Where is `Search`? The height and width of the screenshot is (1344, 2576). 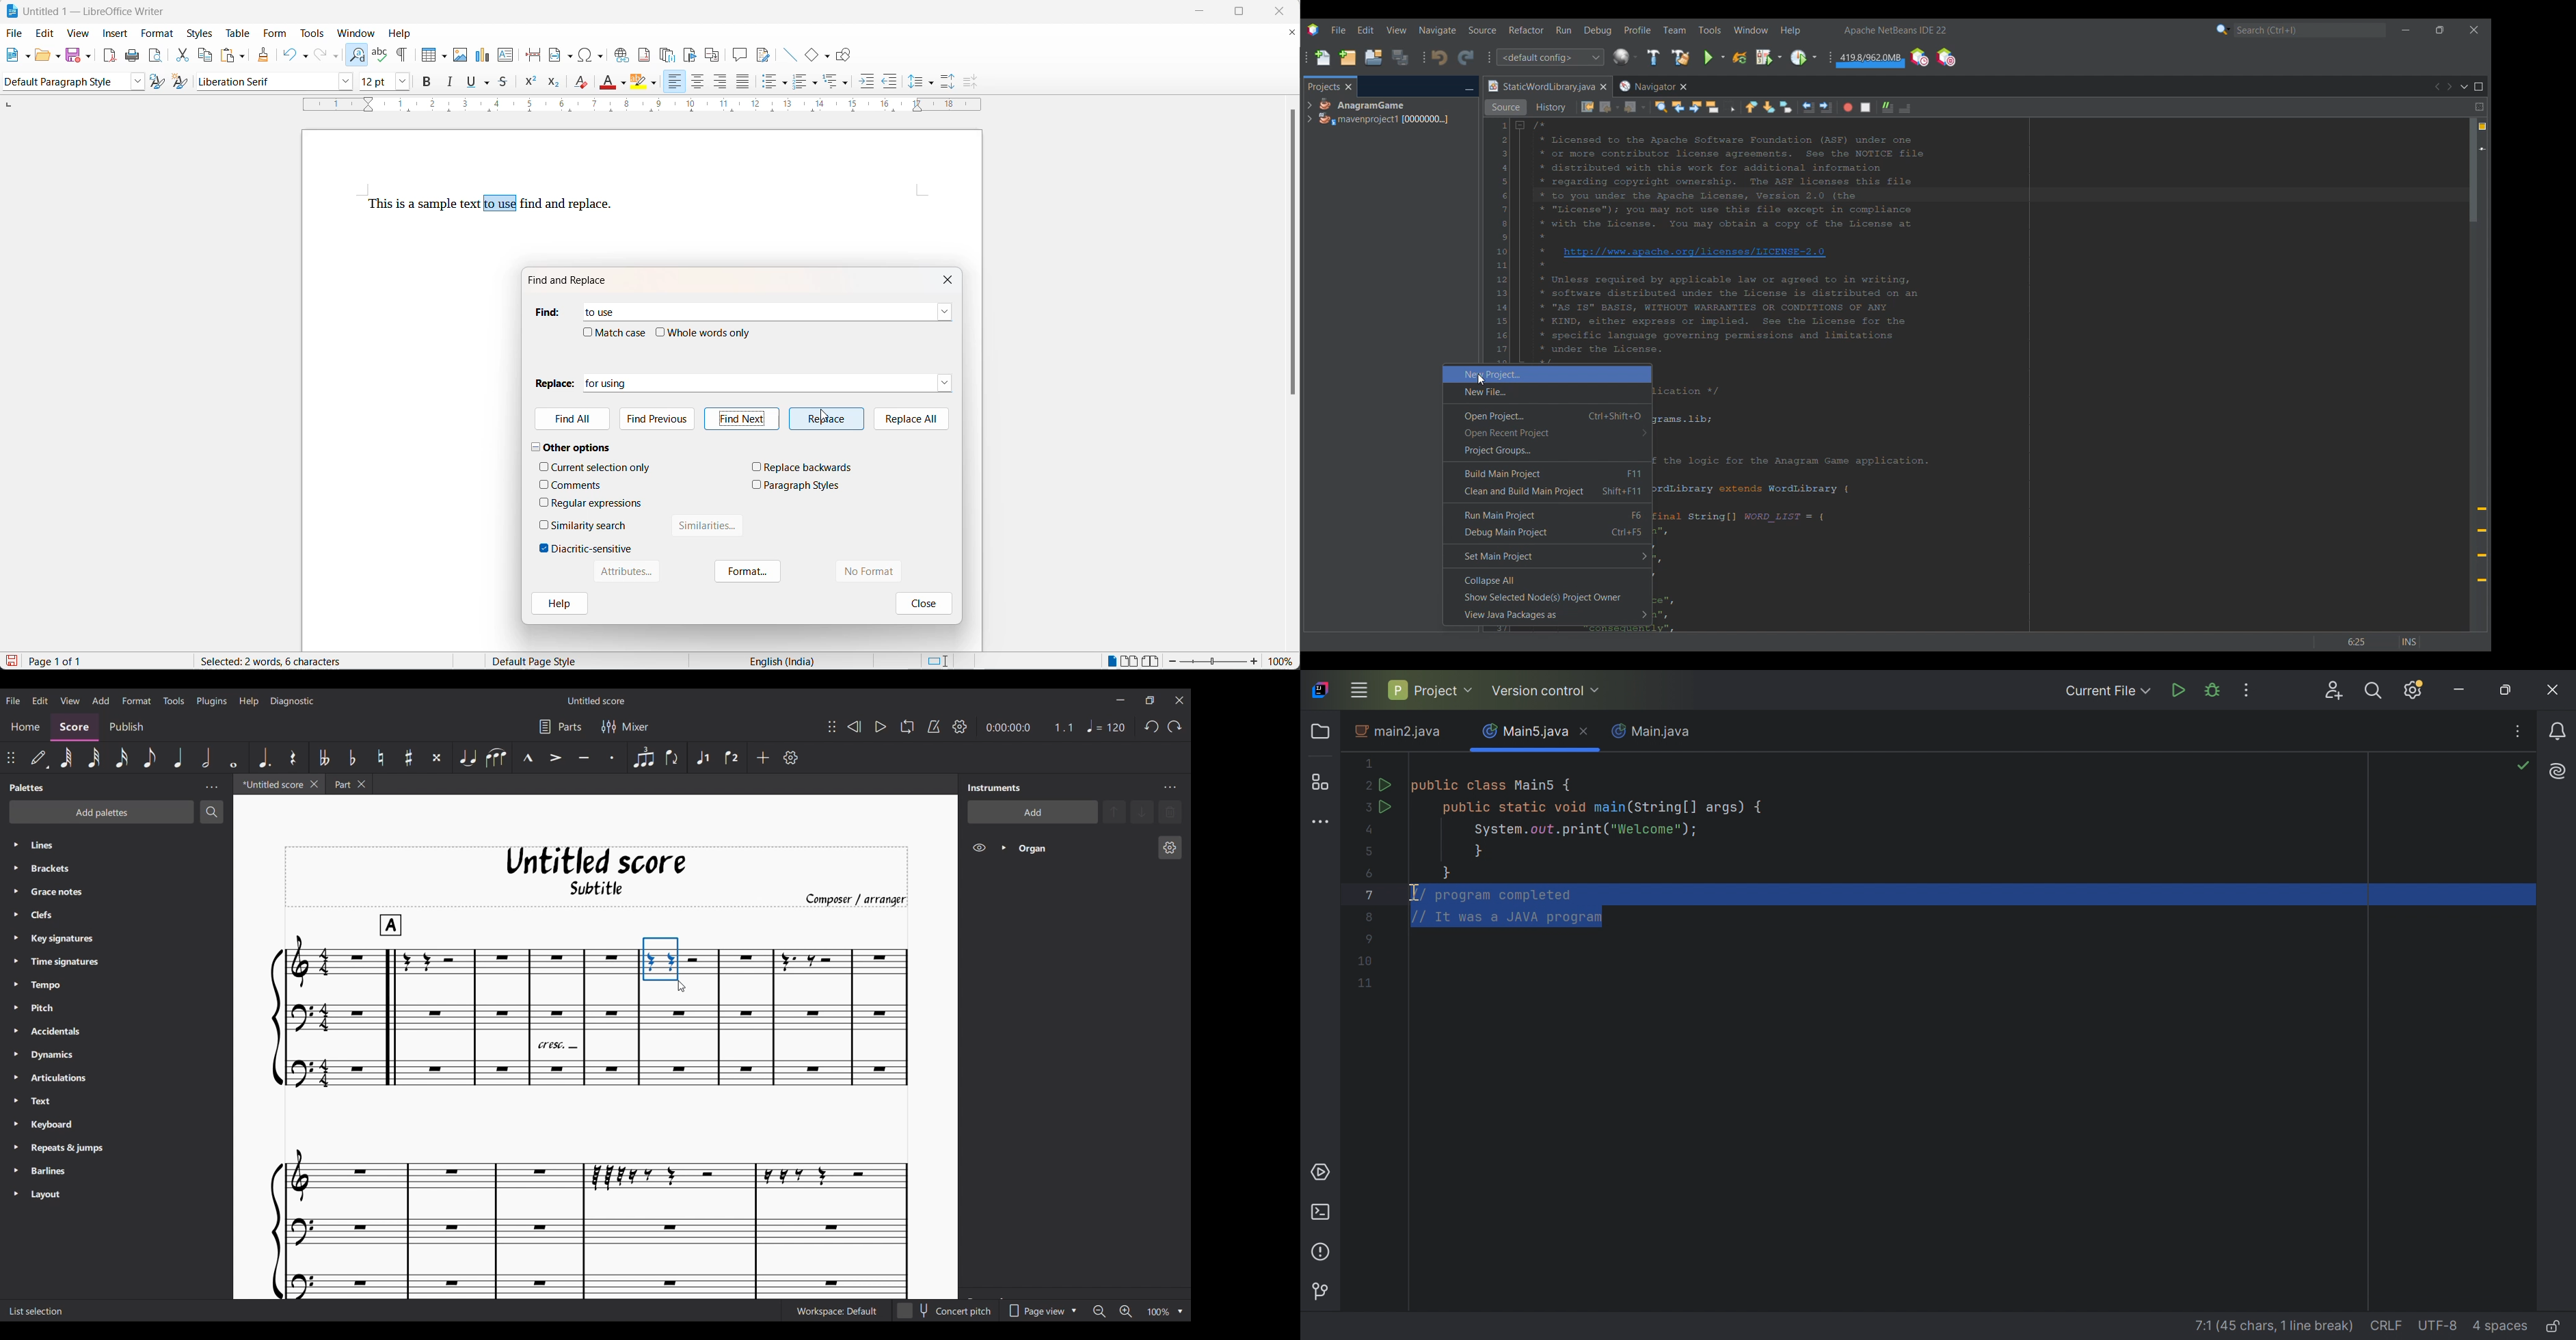 Search is located at coordinates (212, 811).